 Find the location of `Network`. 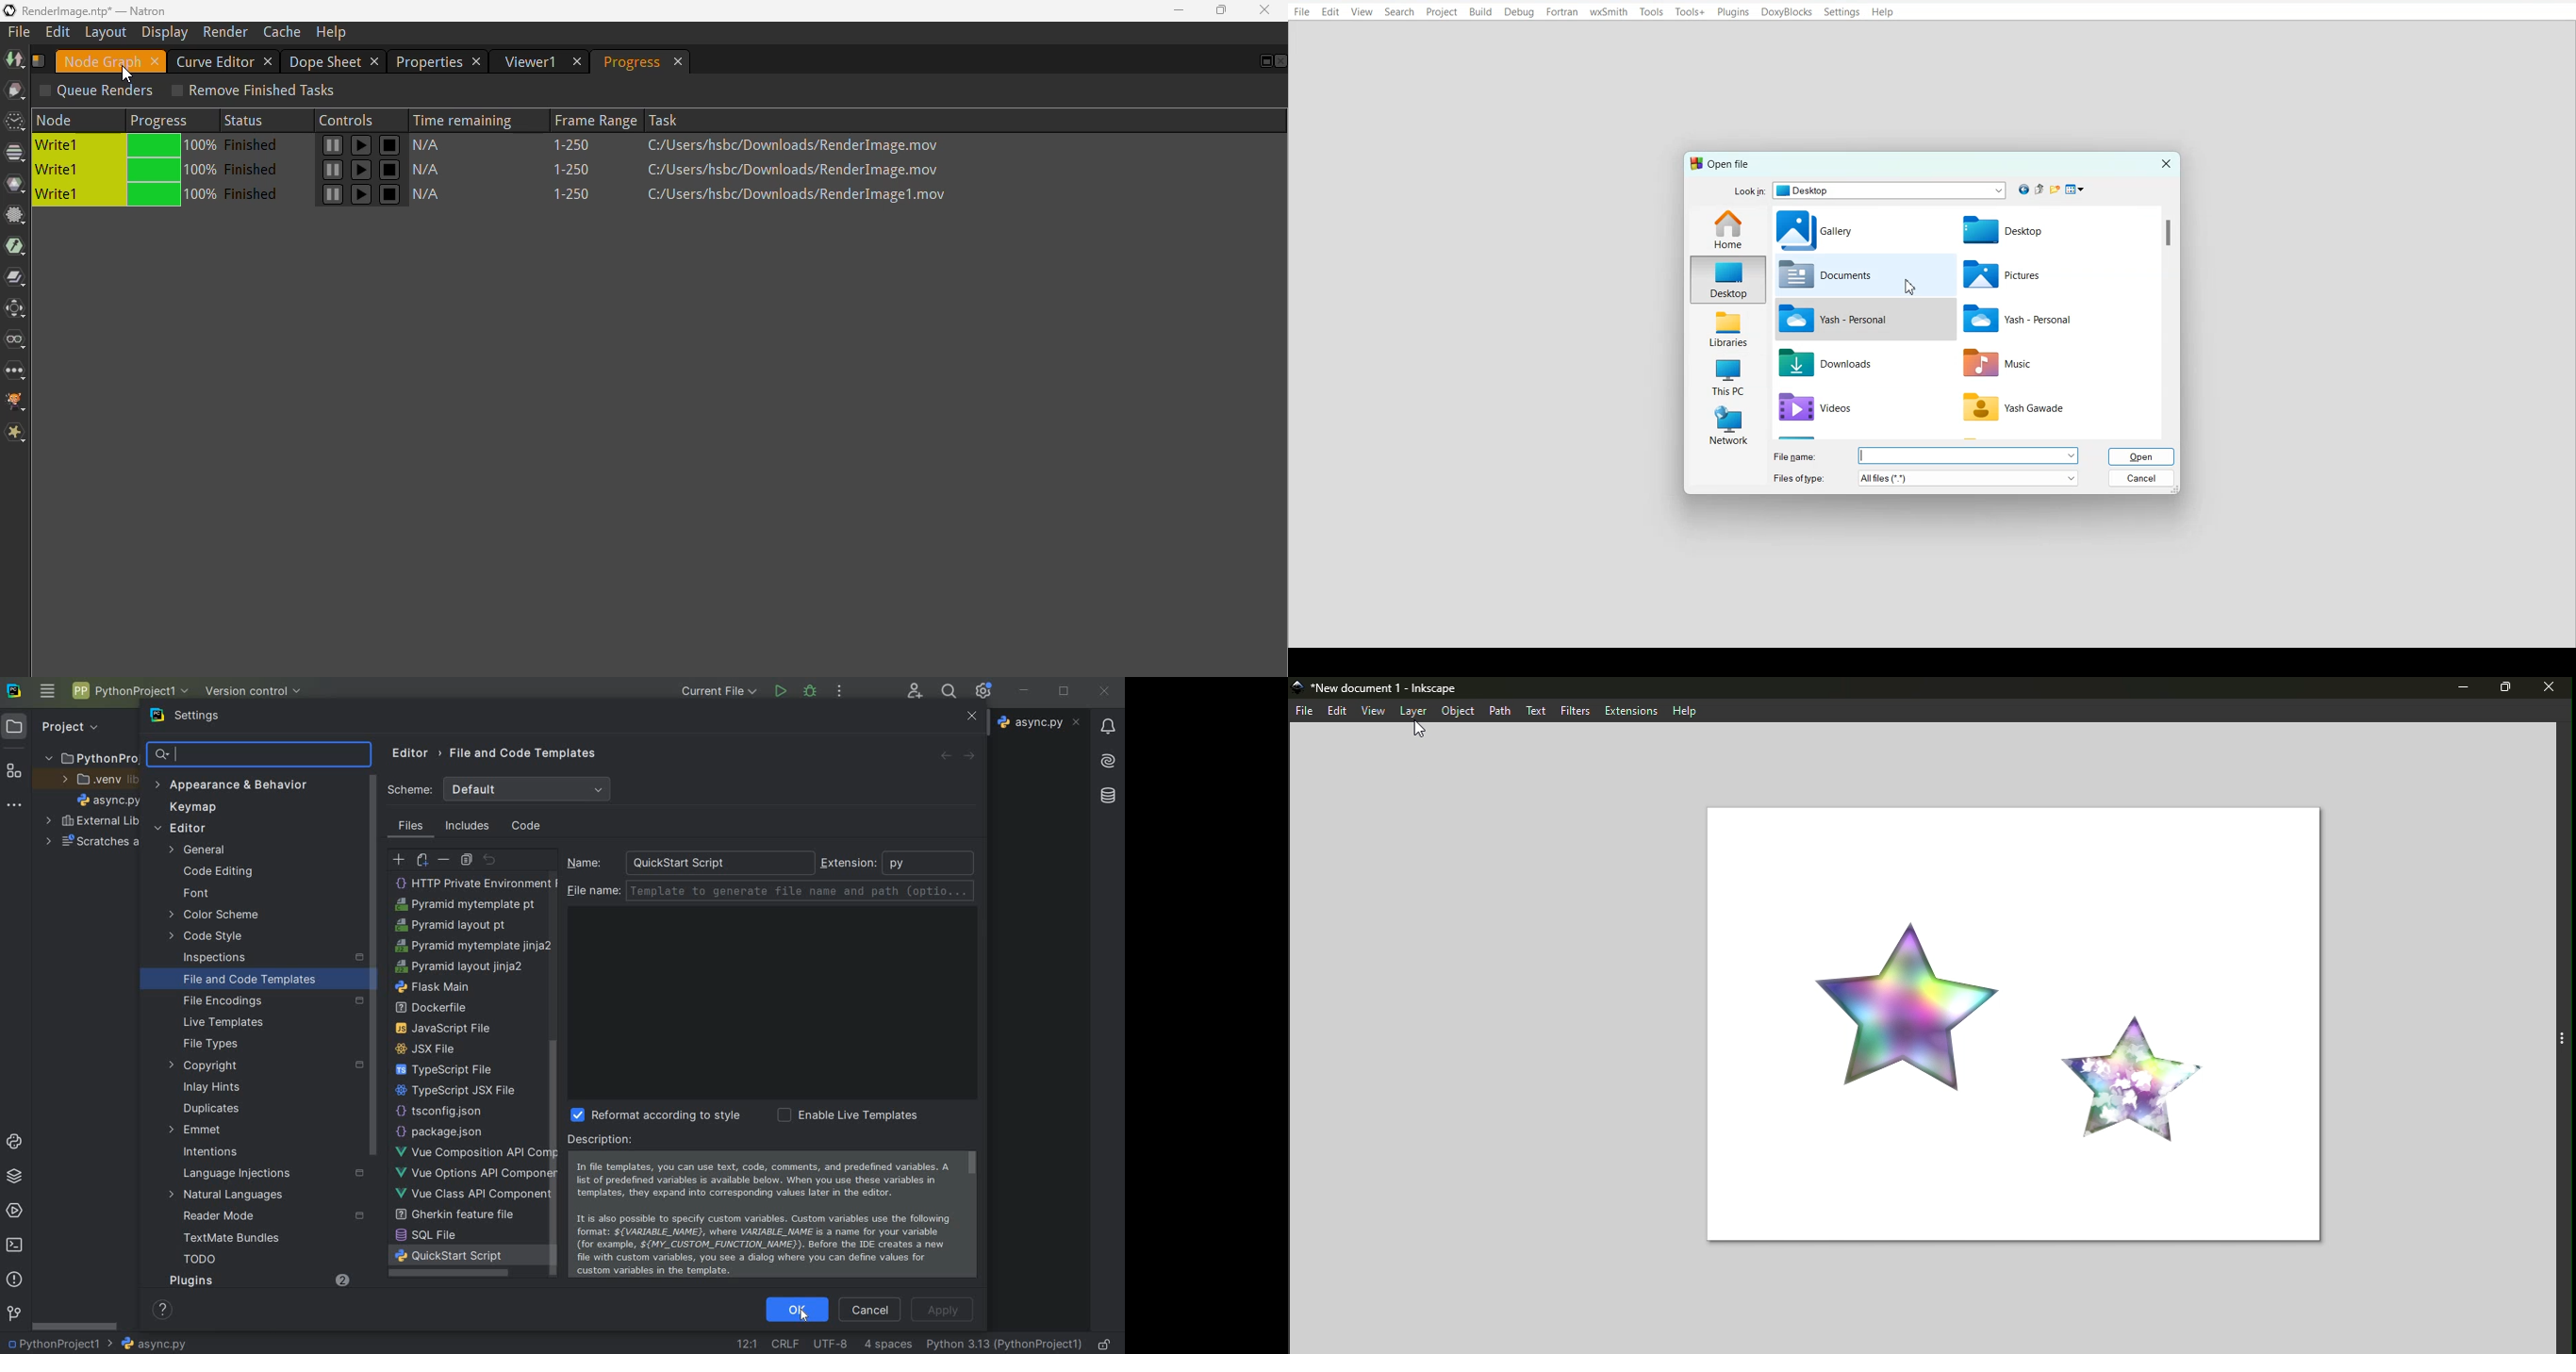

Network is located at coordinates (1722, 425).